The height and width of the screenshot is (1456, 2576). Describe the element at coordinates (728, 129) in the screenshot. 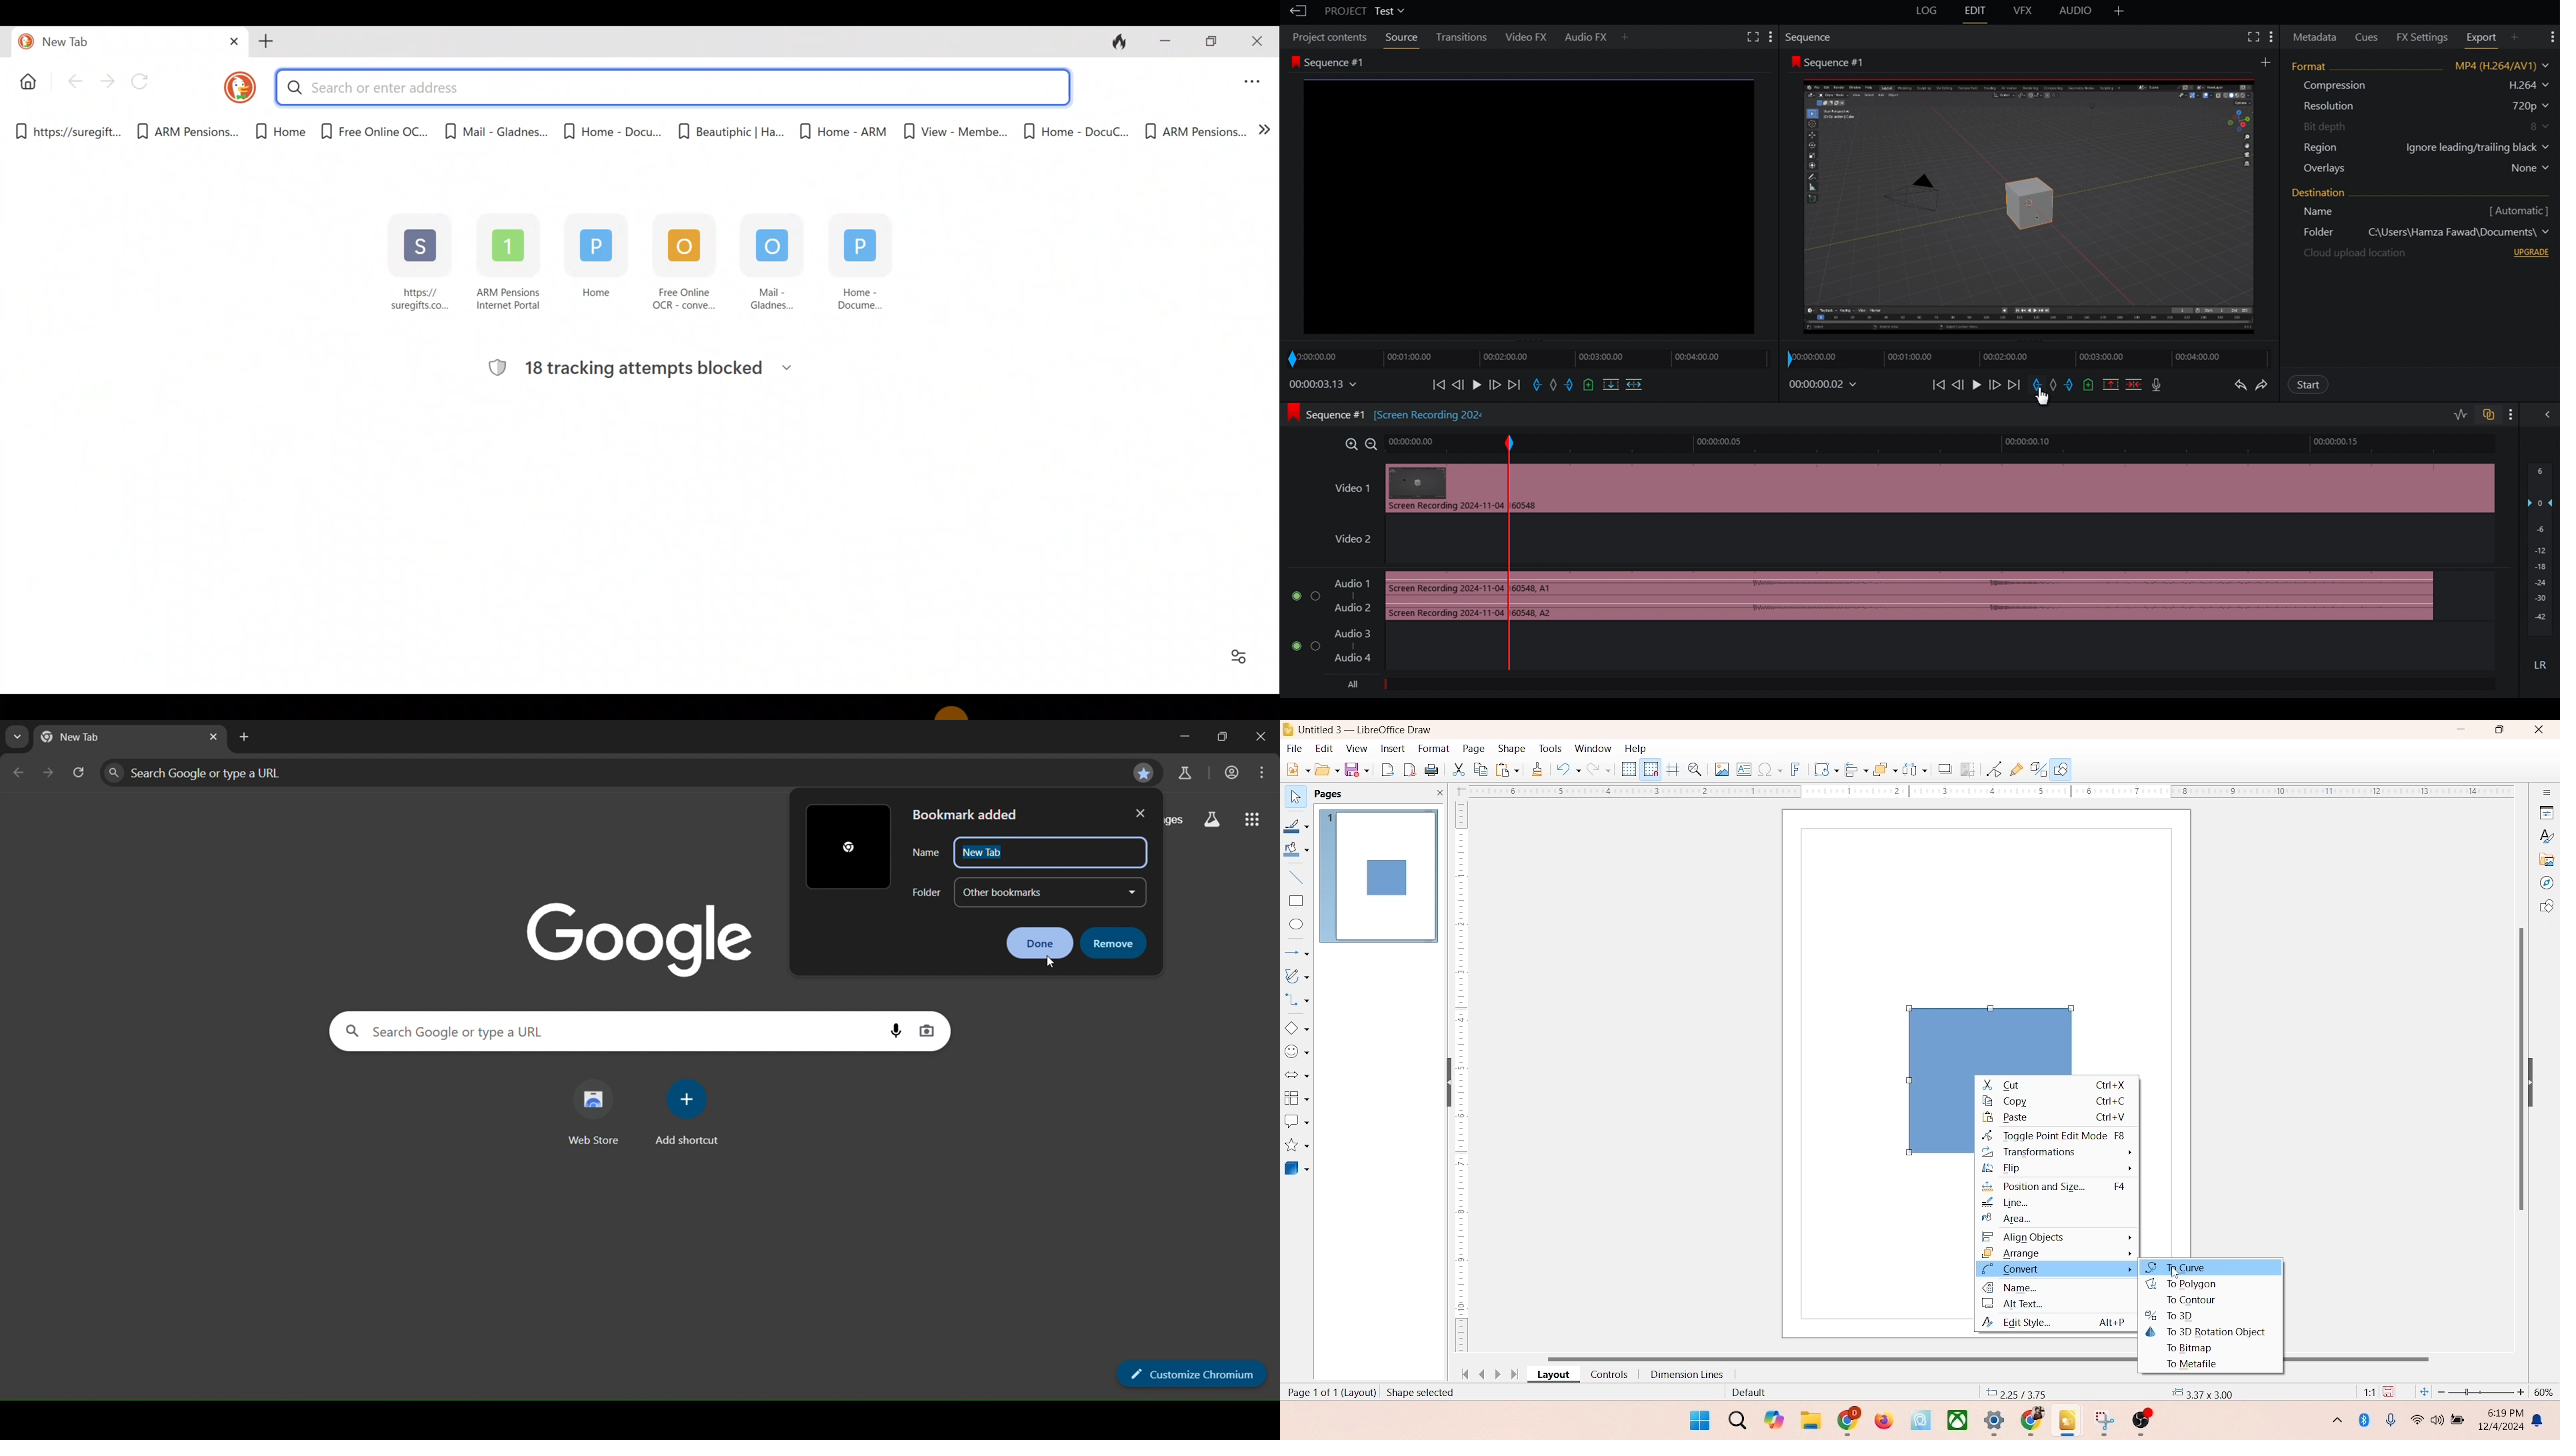

I see `Beautiphic | Ha` at that location.